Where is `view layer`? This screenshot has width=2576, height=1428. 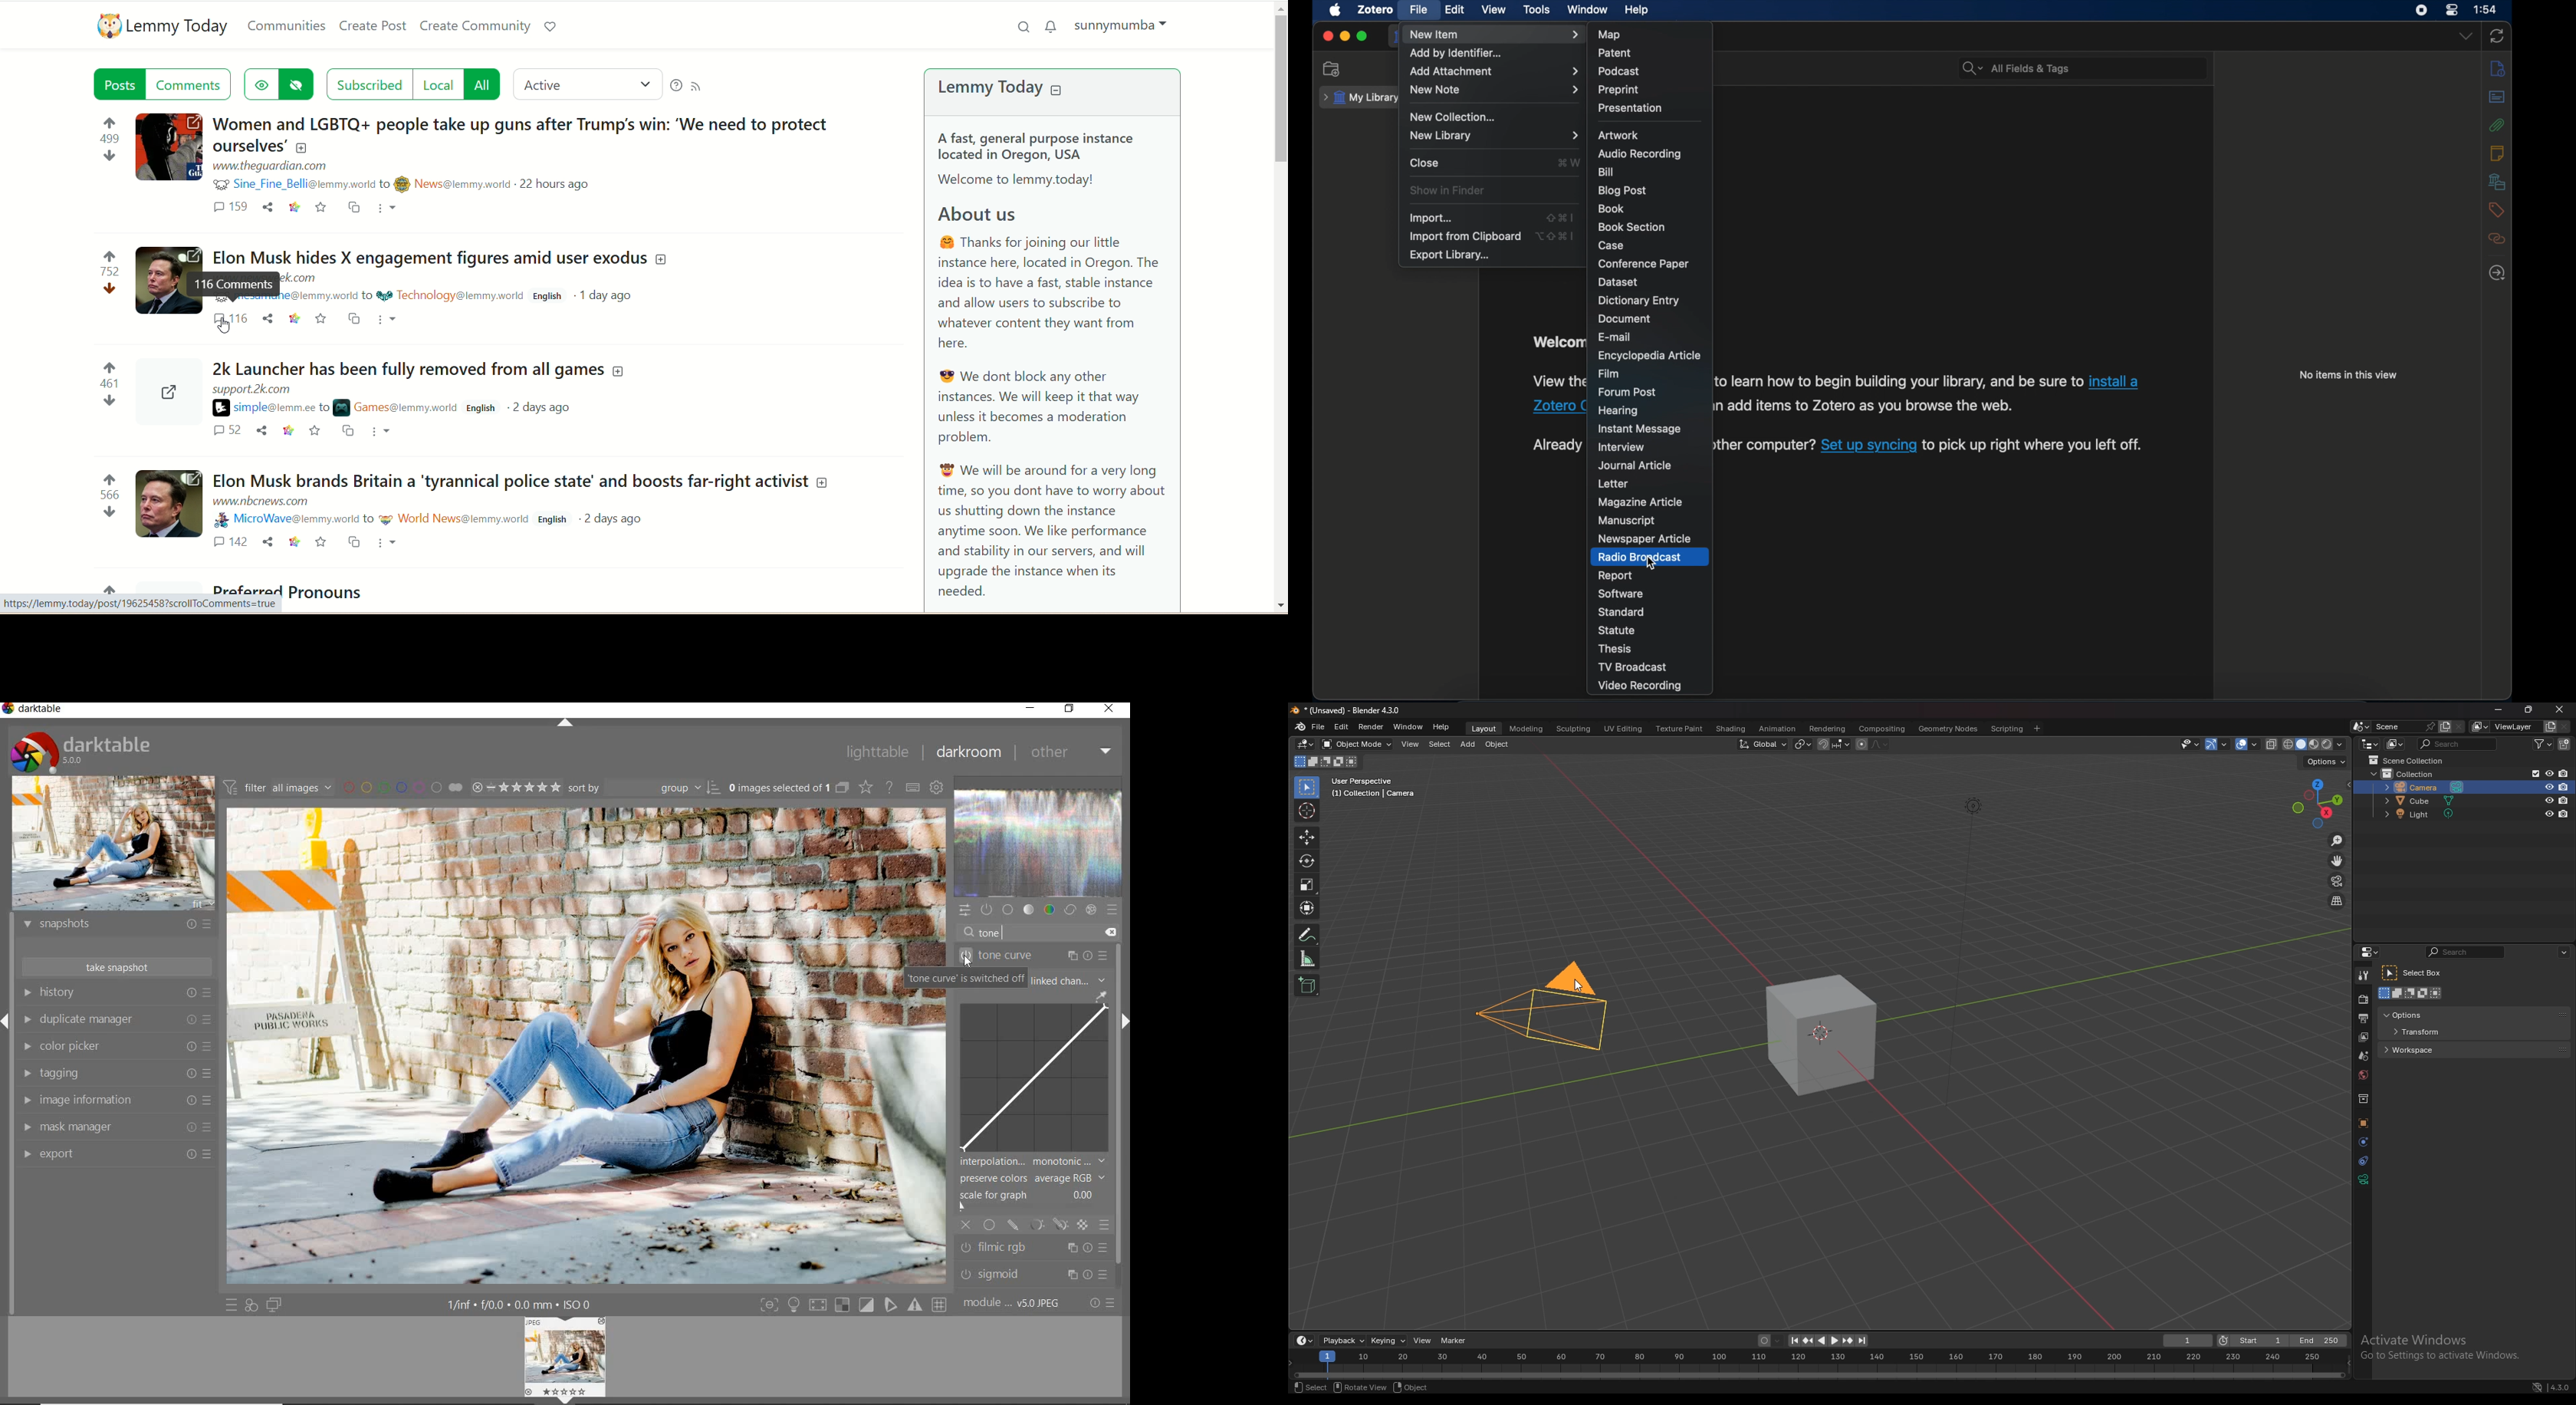 view layer is located at coordinates (2504, 727).